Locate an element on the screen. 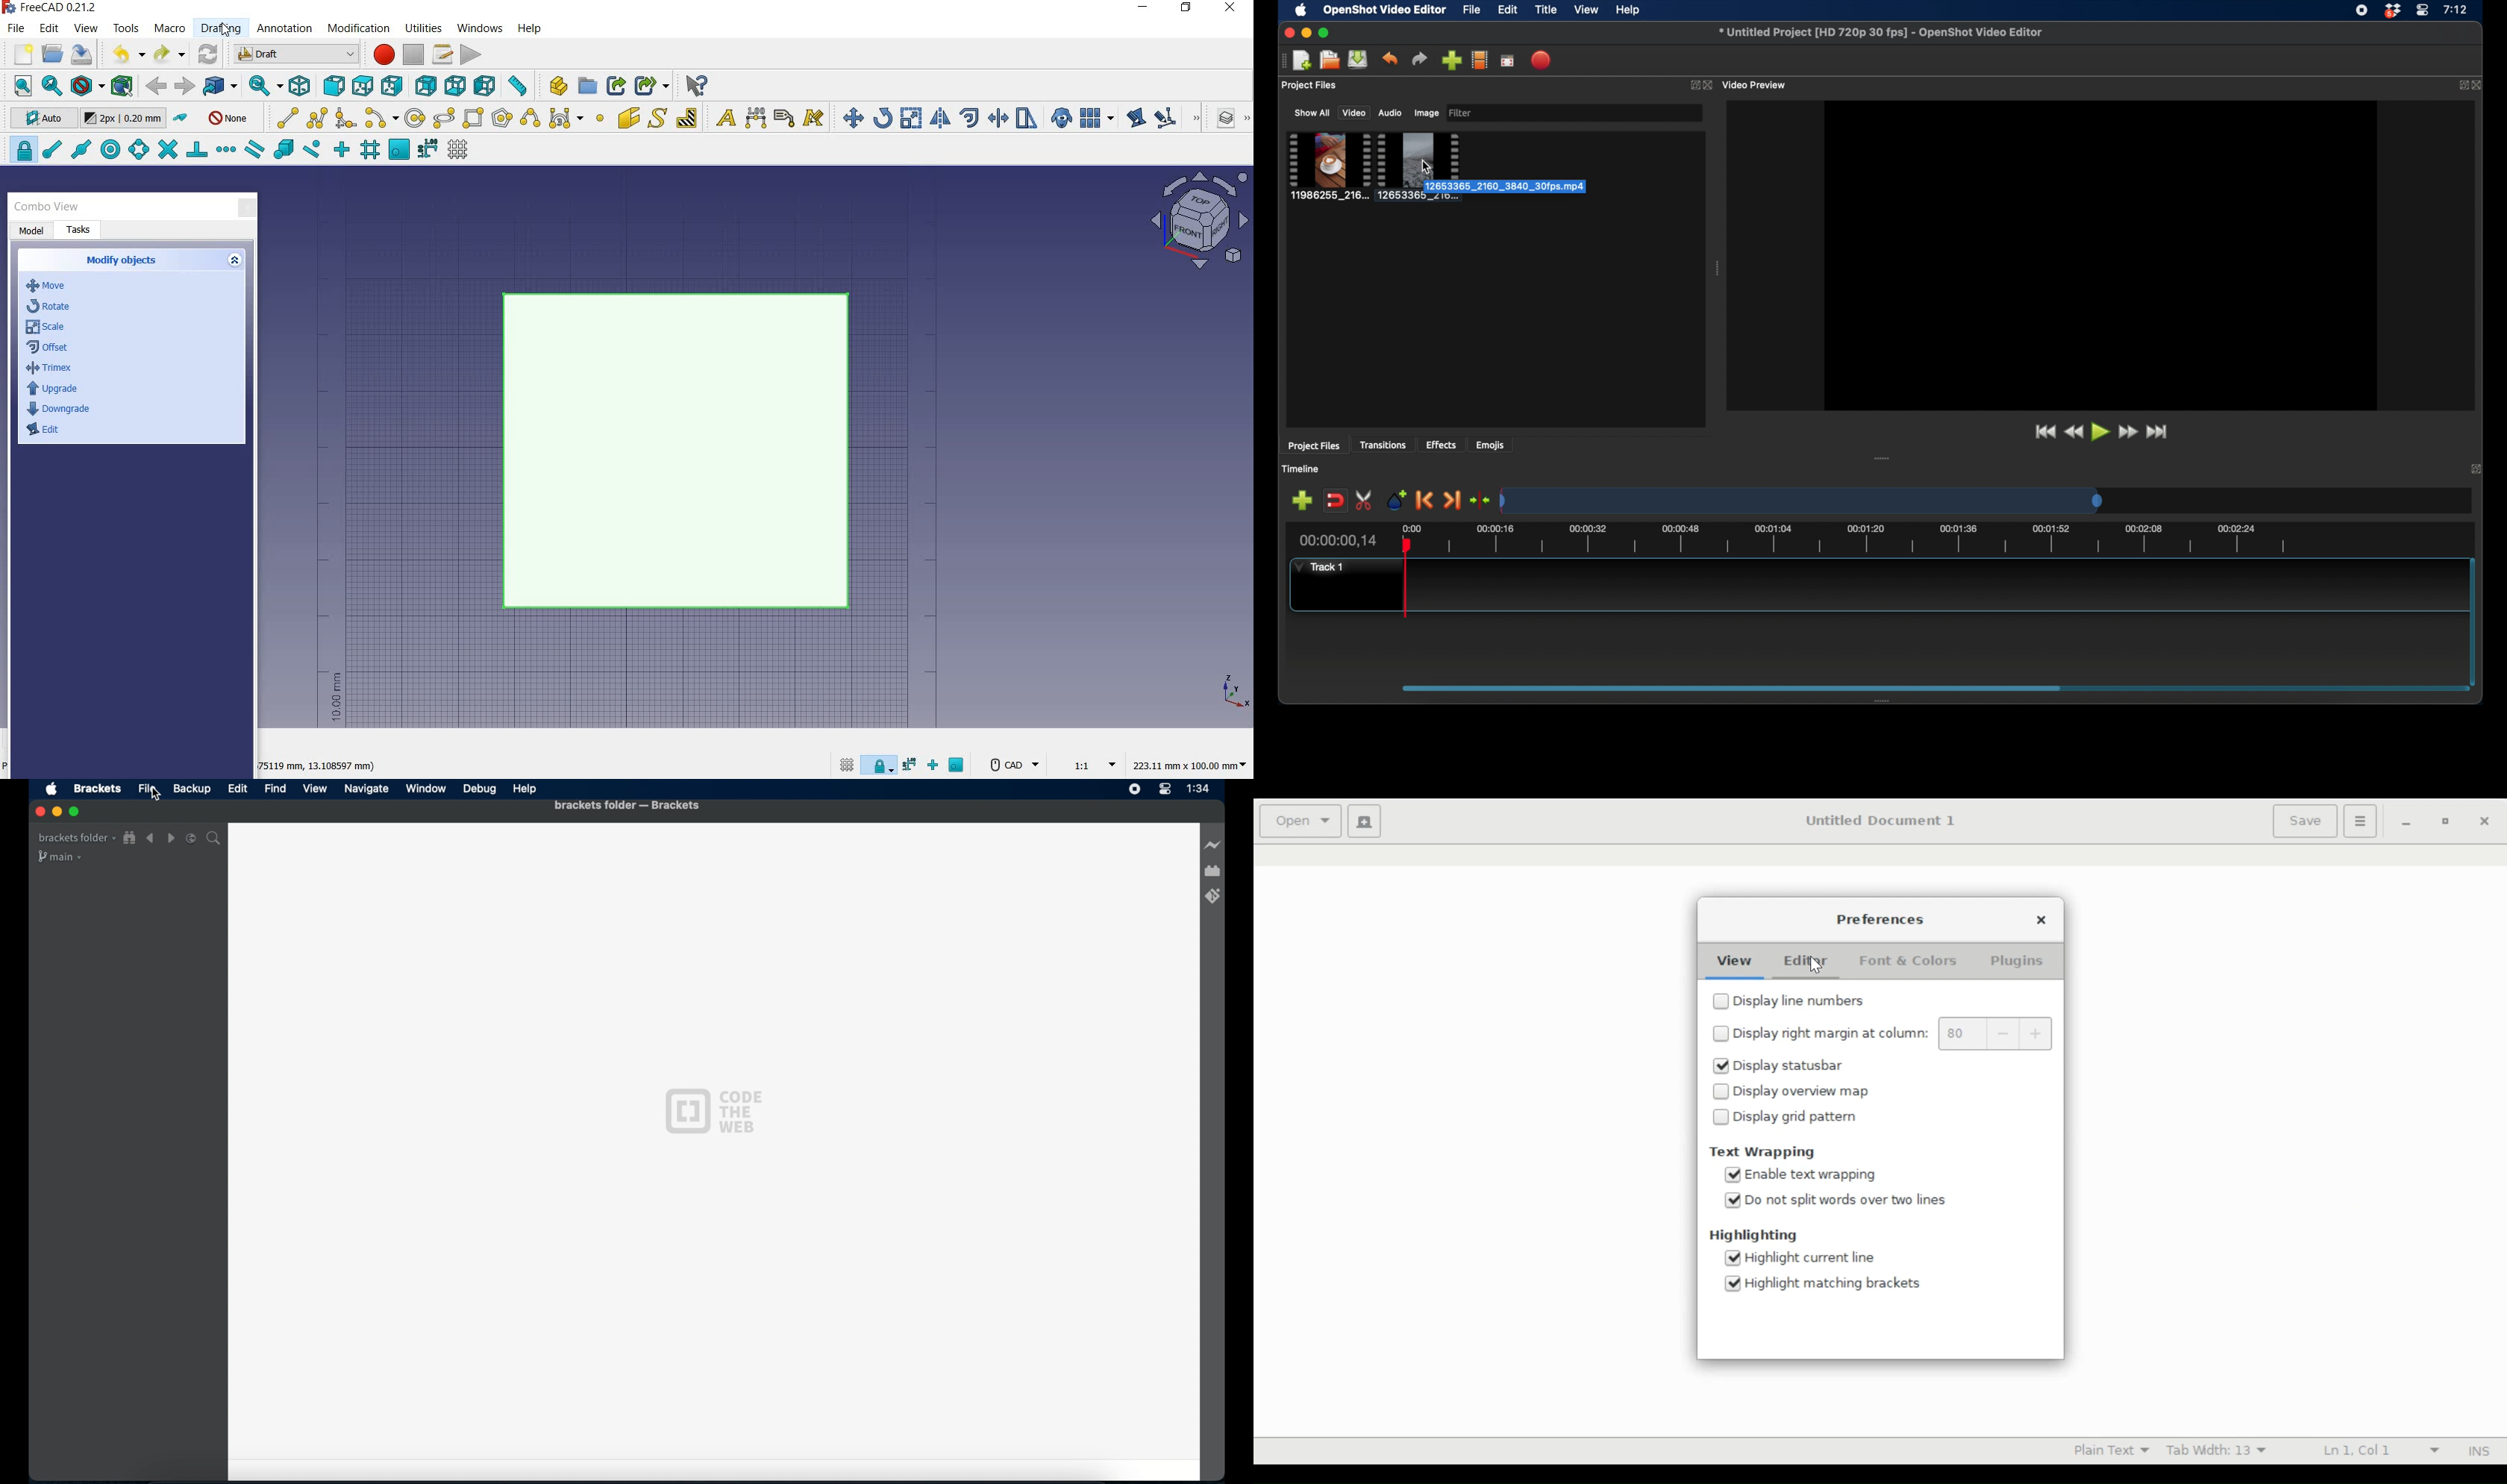  Editor is located at coordinates (1805, 960).